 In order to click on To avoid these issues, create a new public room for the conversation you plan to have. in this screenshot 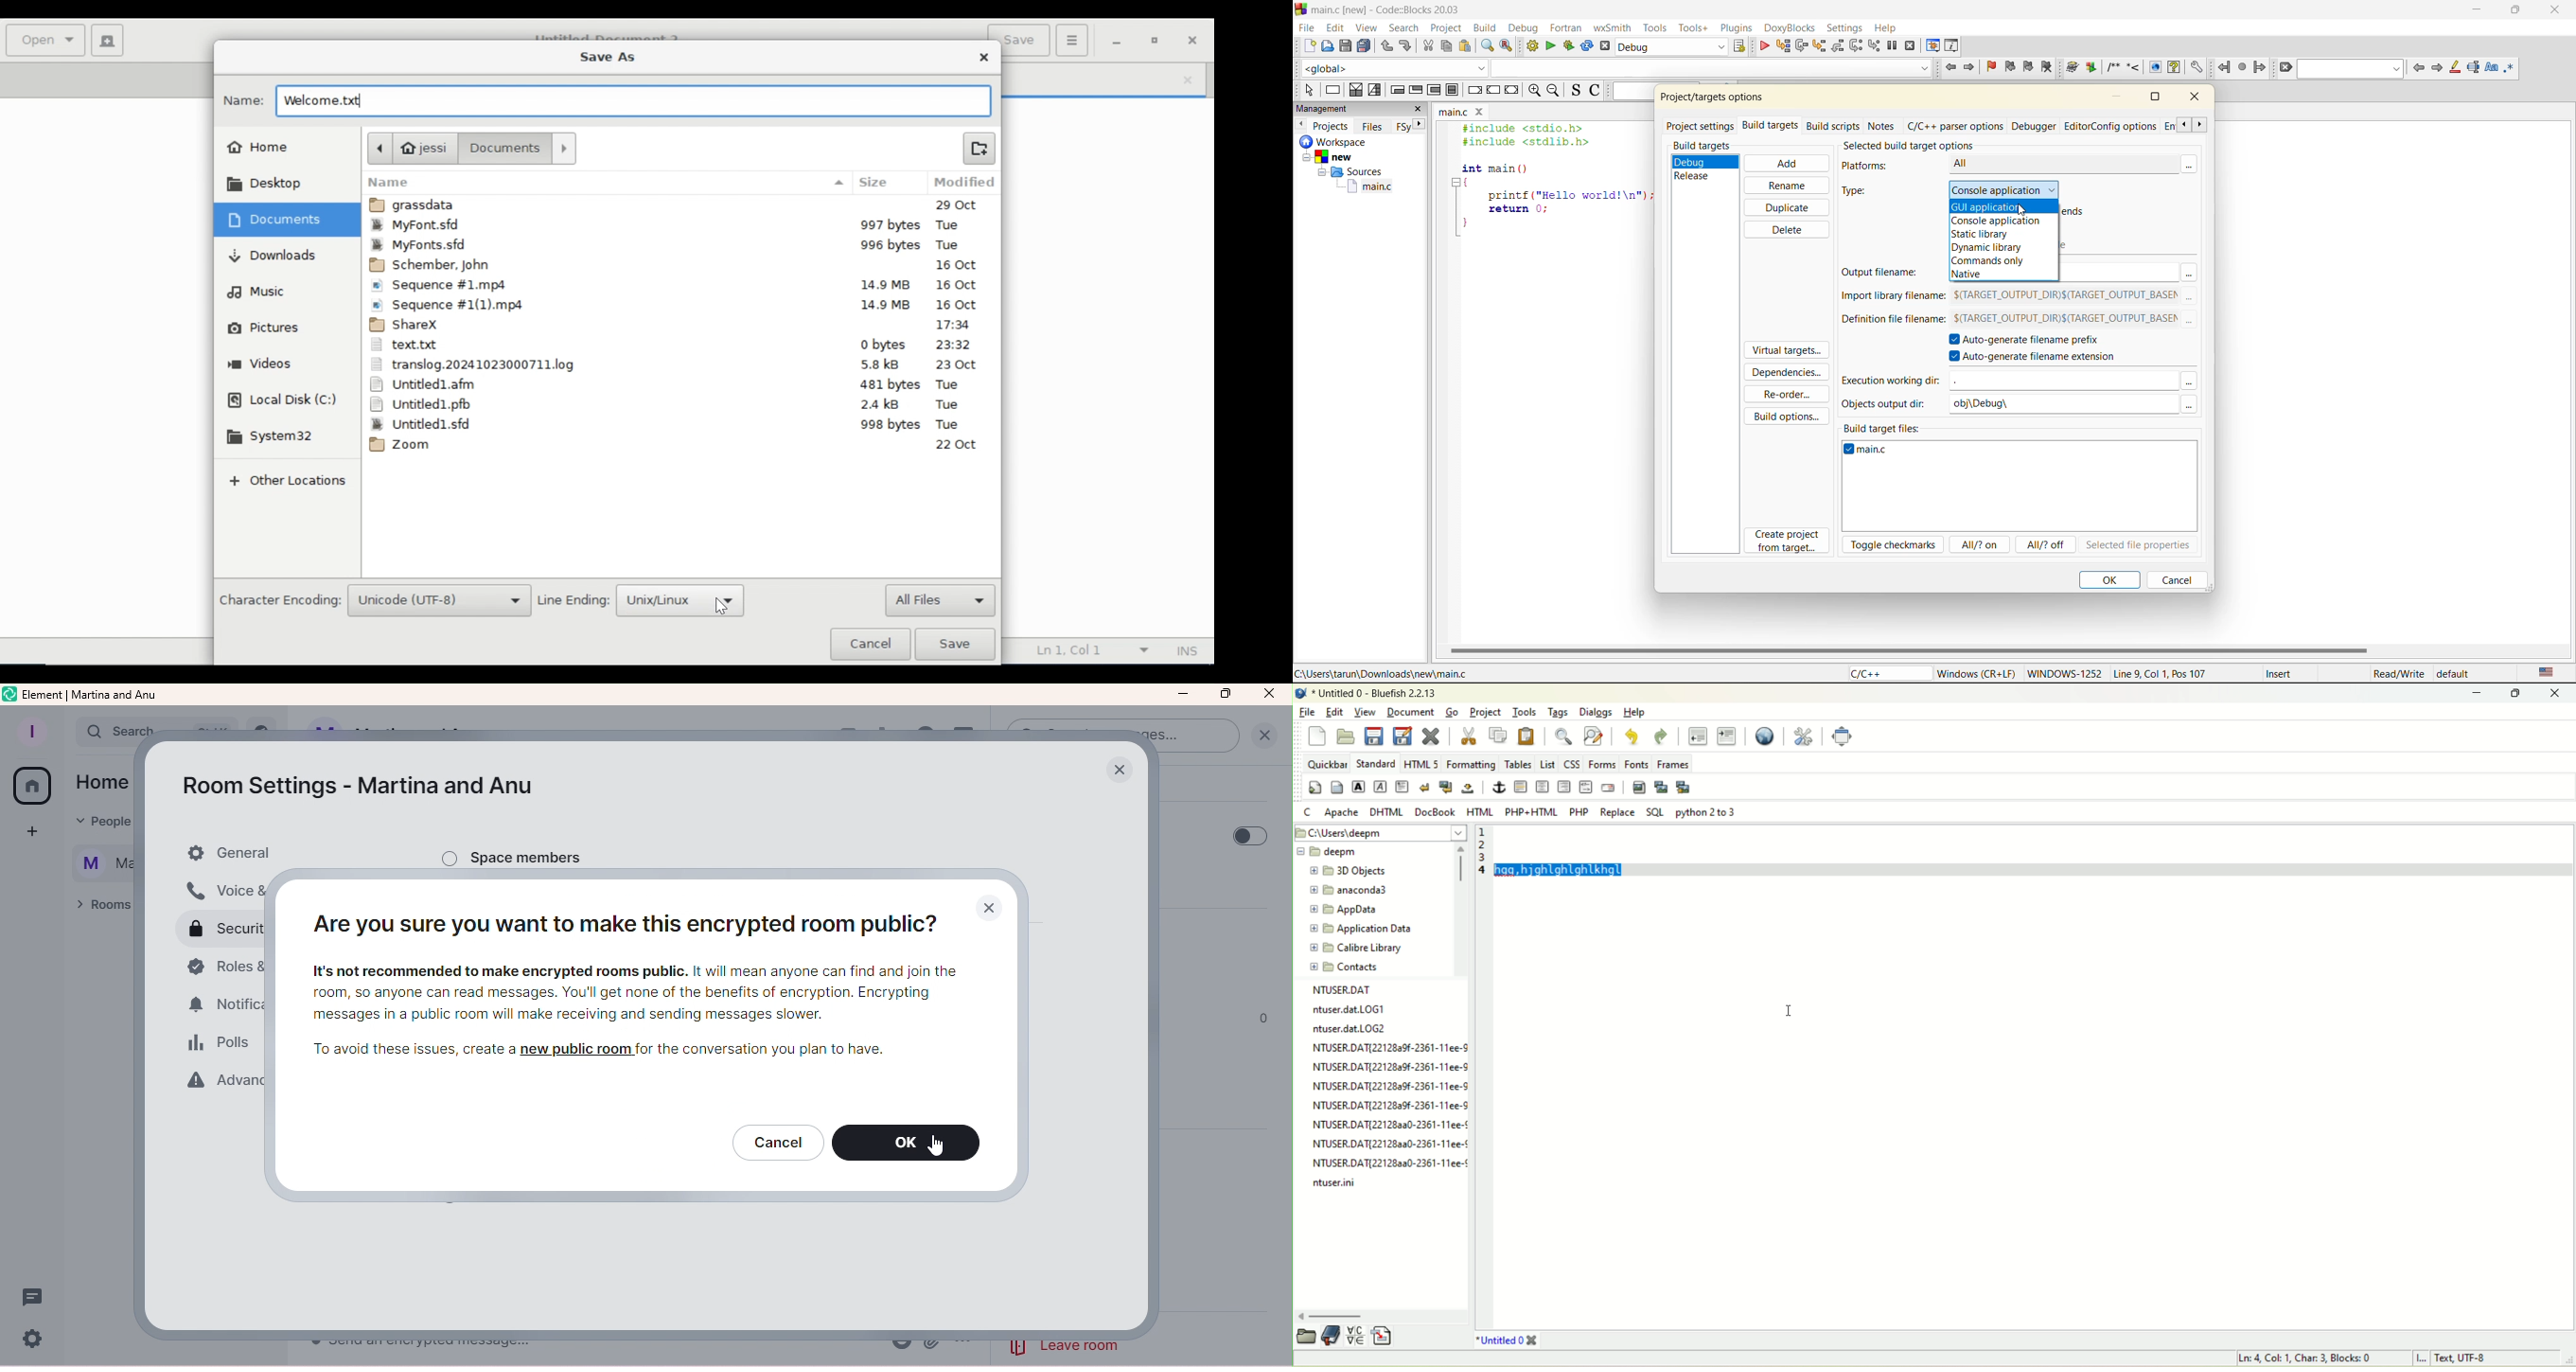, I will do `click(600, 1051)`.